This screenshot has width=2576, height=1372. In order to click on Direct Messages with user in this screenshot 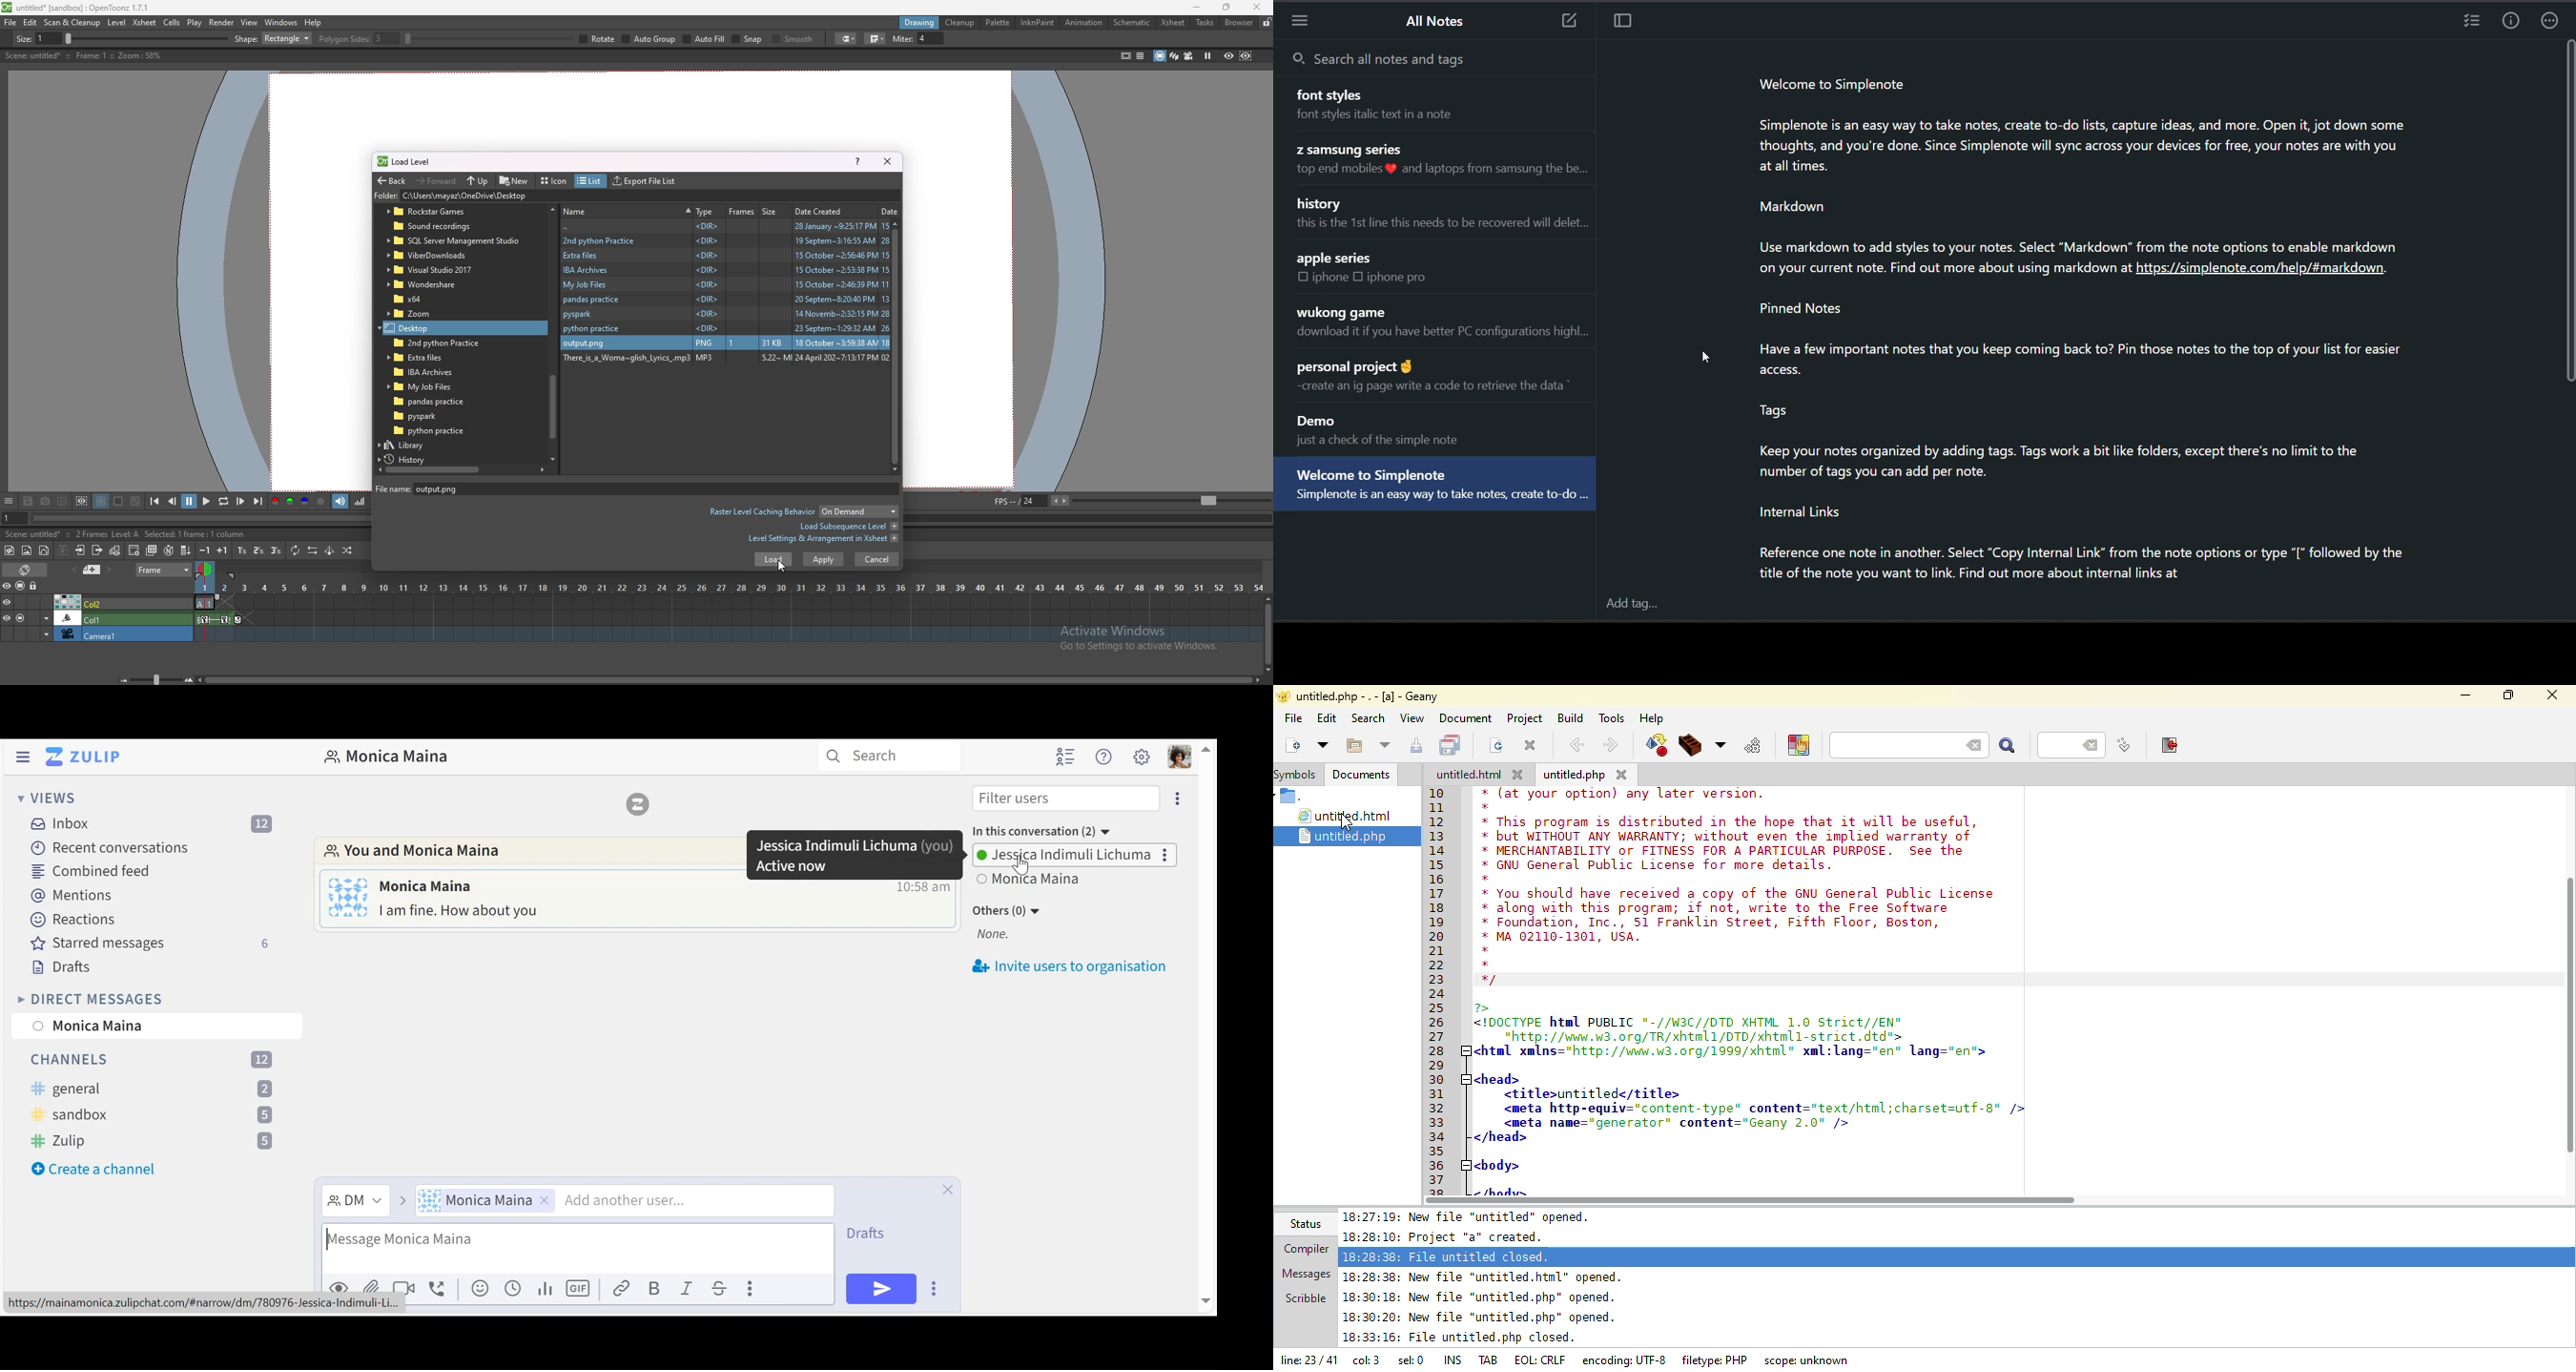, I will do `click(386, 757)`.